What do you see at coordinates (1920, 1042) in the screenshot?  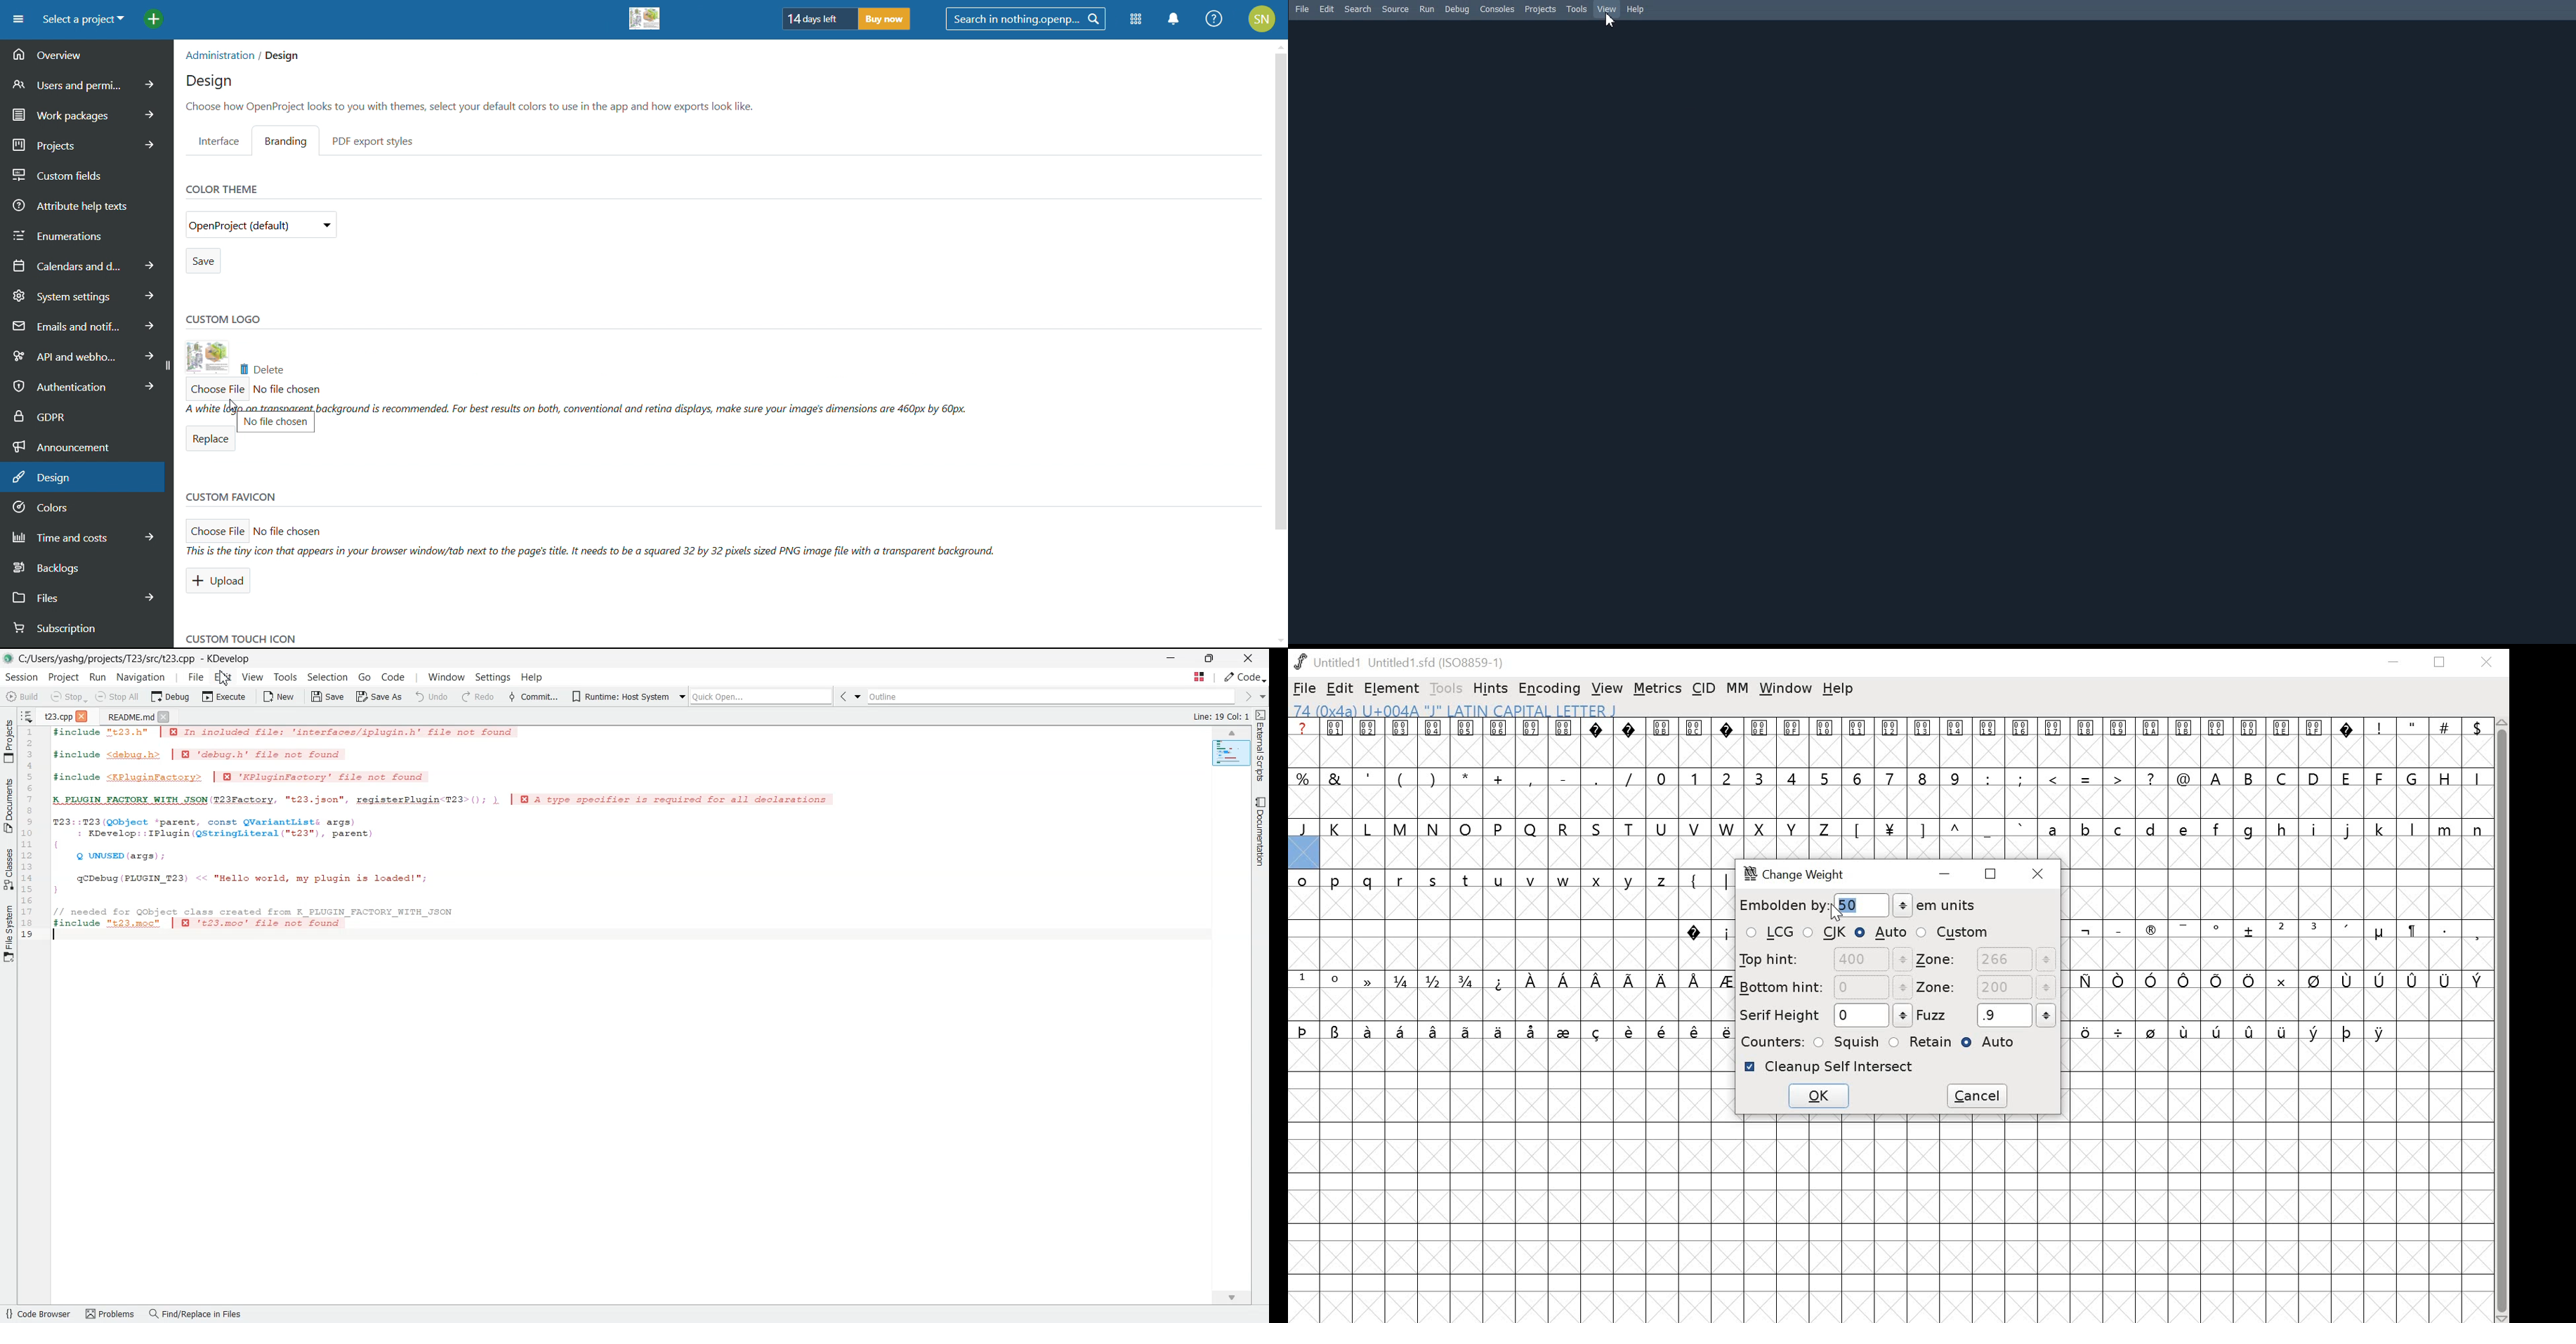 I see `RETAIN` at bounding box center [1920, 1042].